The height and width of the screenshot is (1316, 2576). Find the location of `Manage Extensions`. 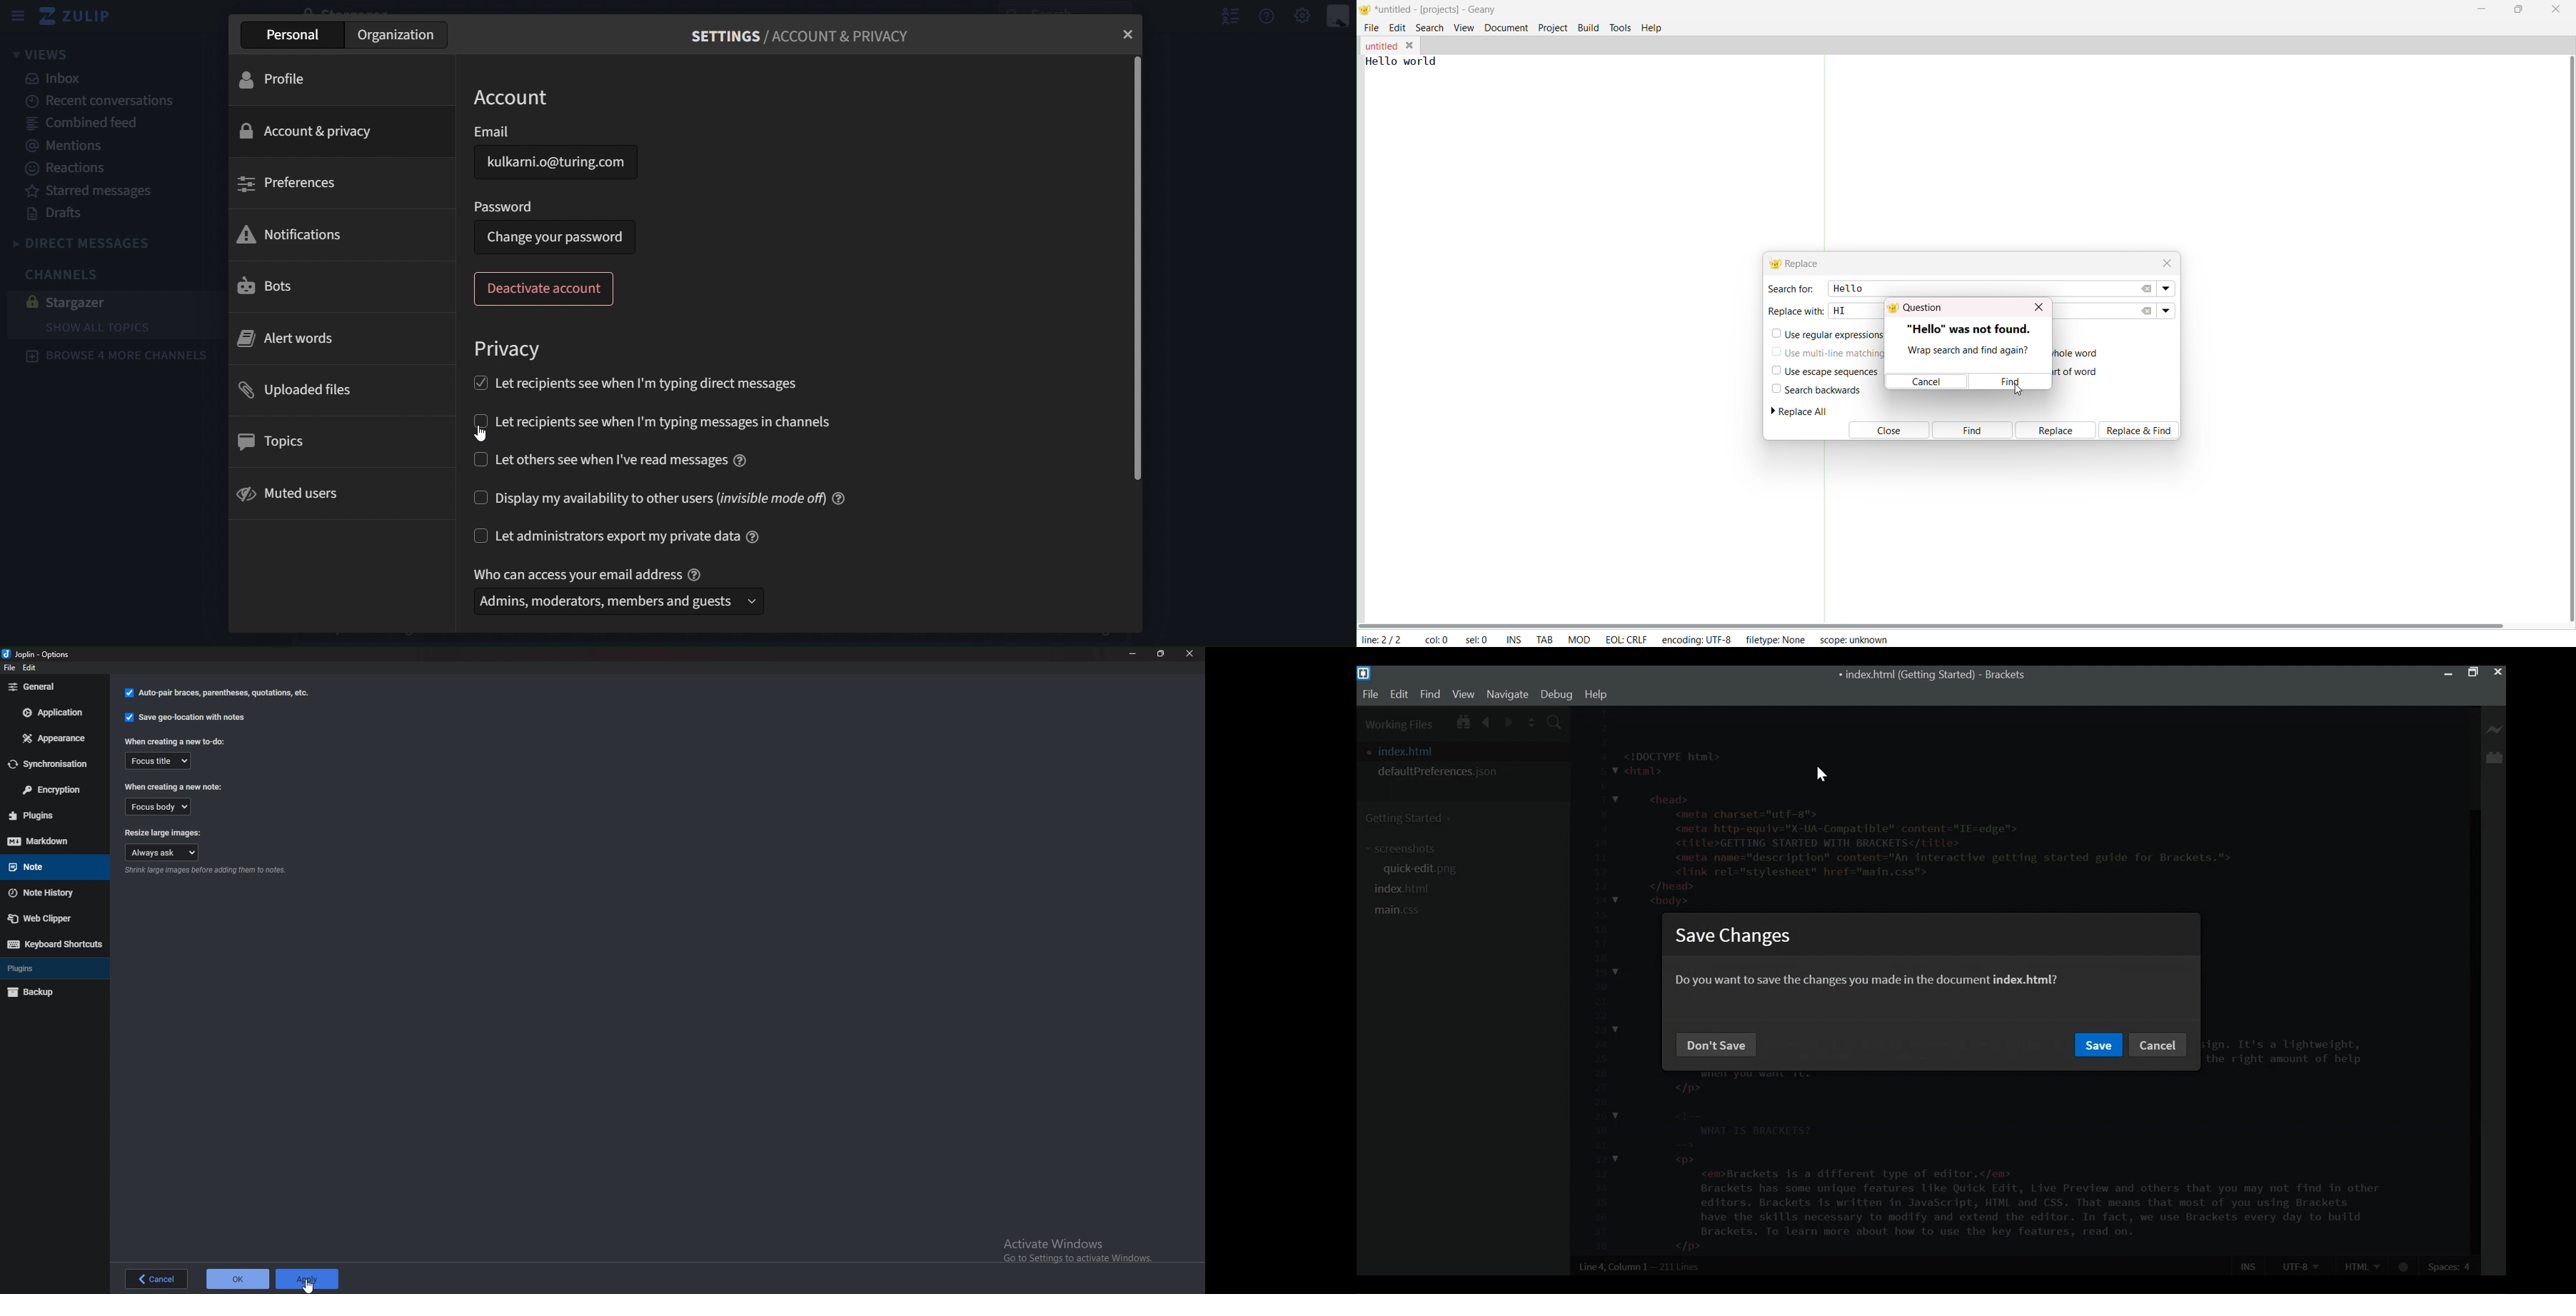

Manage Extensions is located at coordinates (2495, 757).